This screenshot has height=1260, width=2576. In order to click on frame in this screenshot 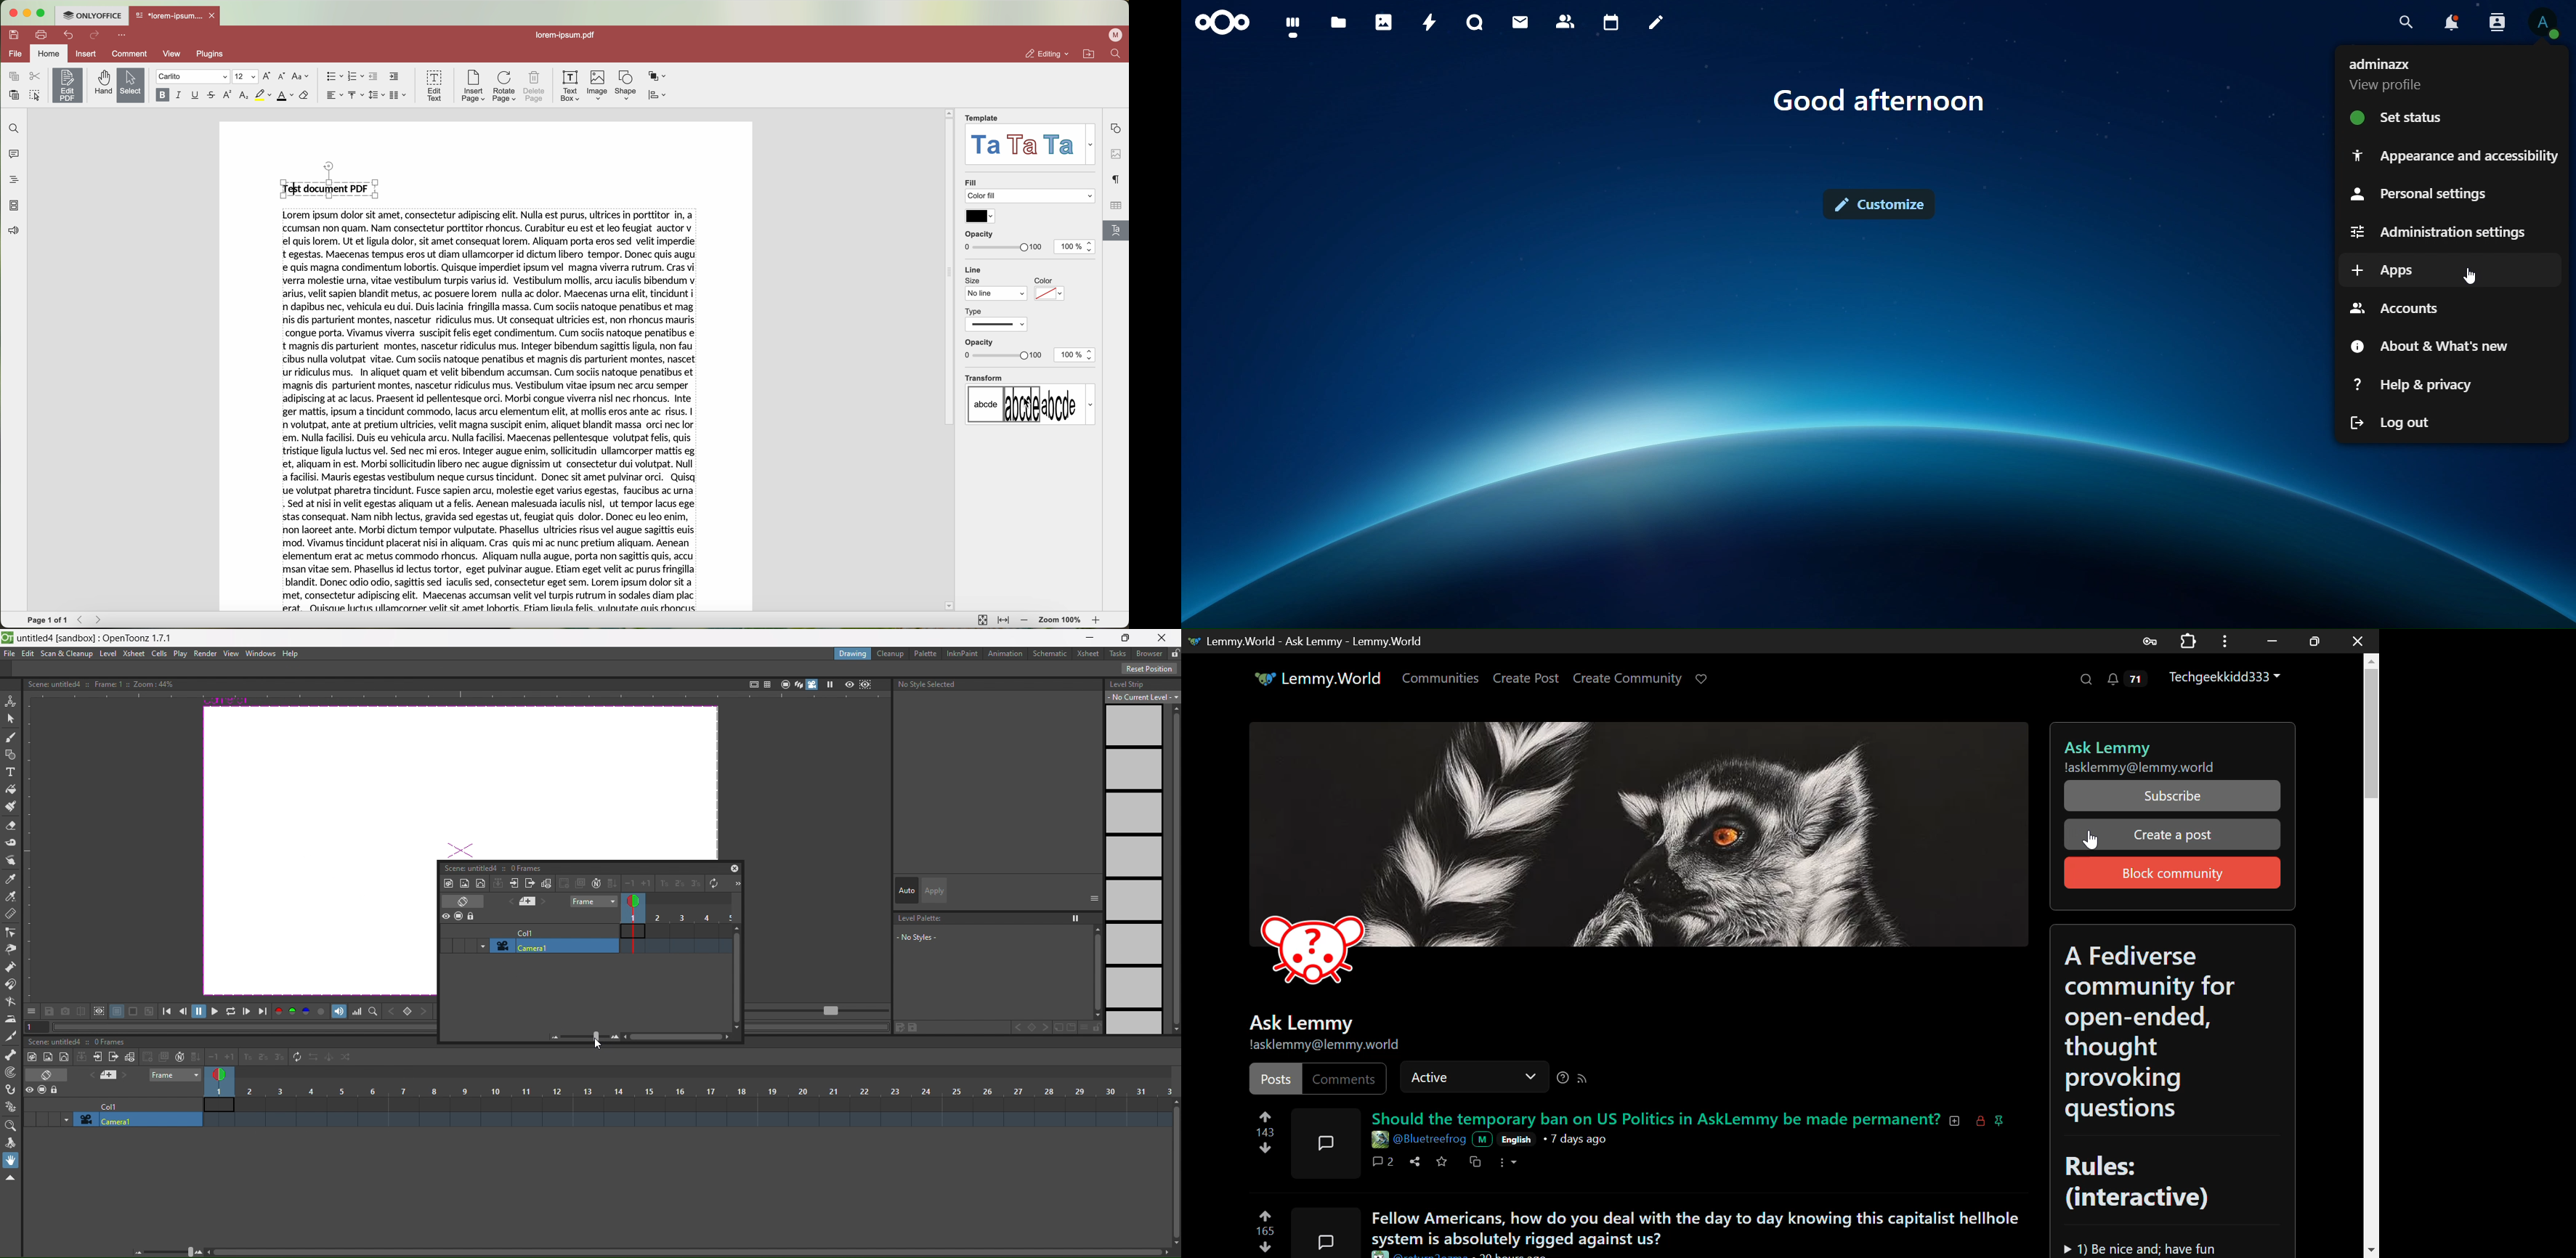, I will do `click(593, 902)`.